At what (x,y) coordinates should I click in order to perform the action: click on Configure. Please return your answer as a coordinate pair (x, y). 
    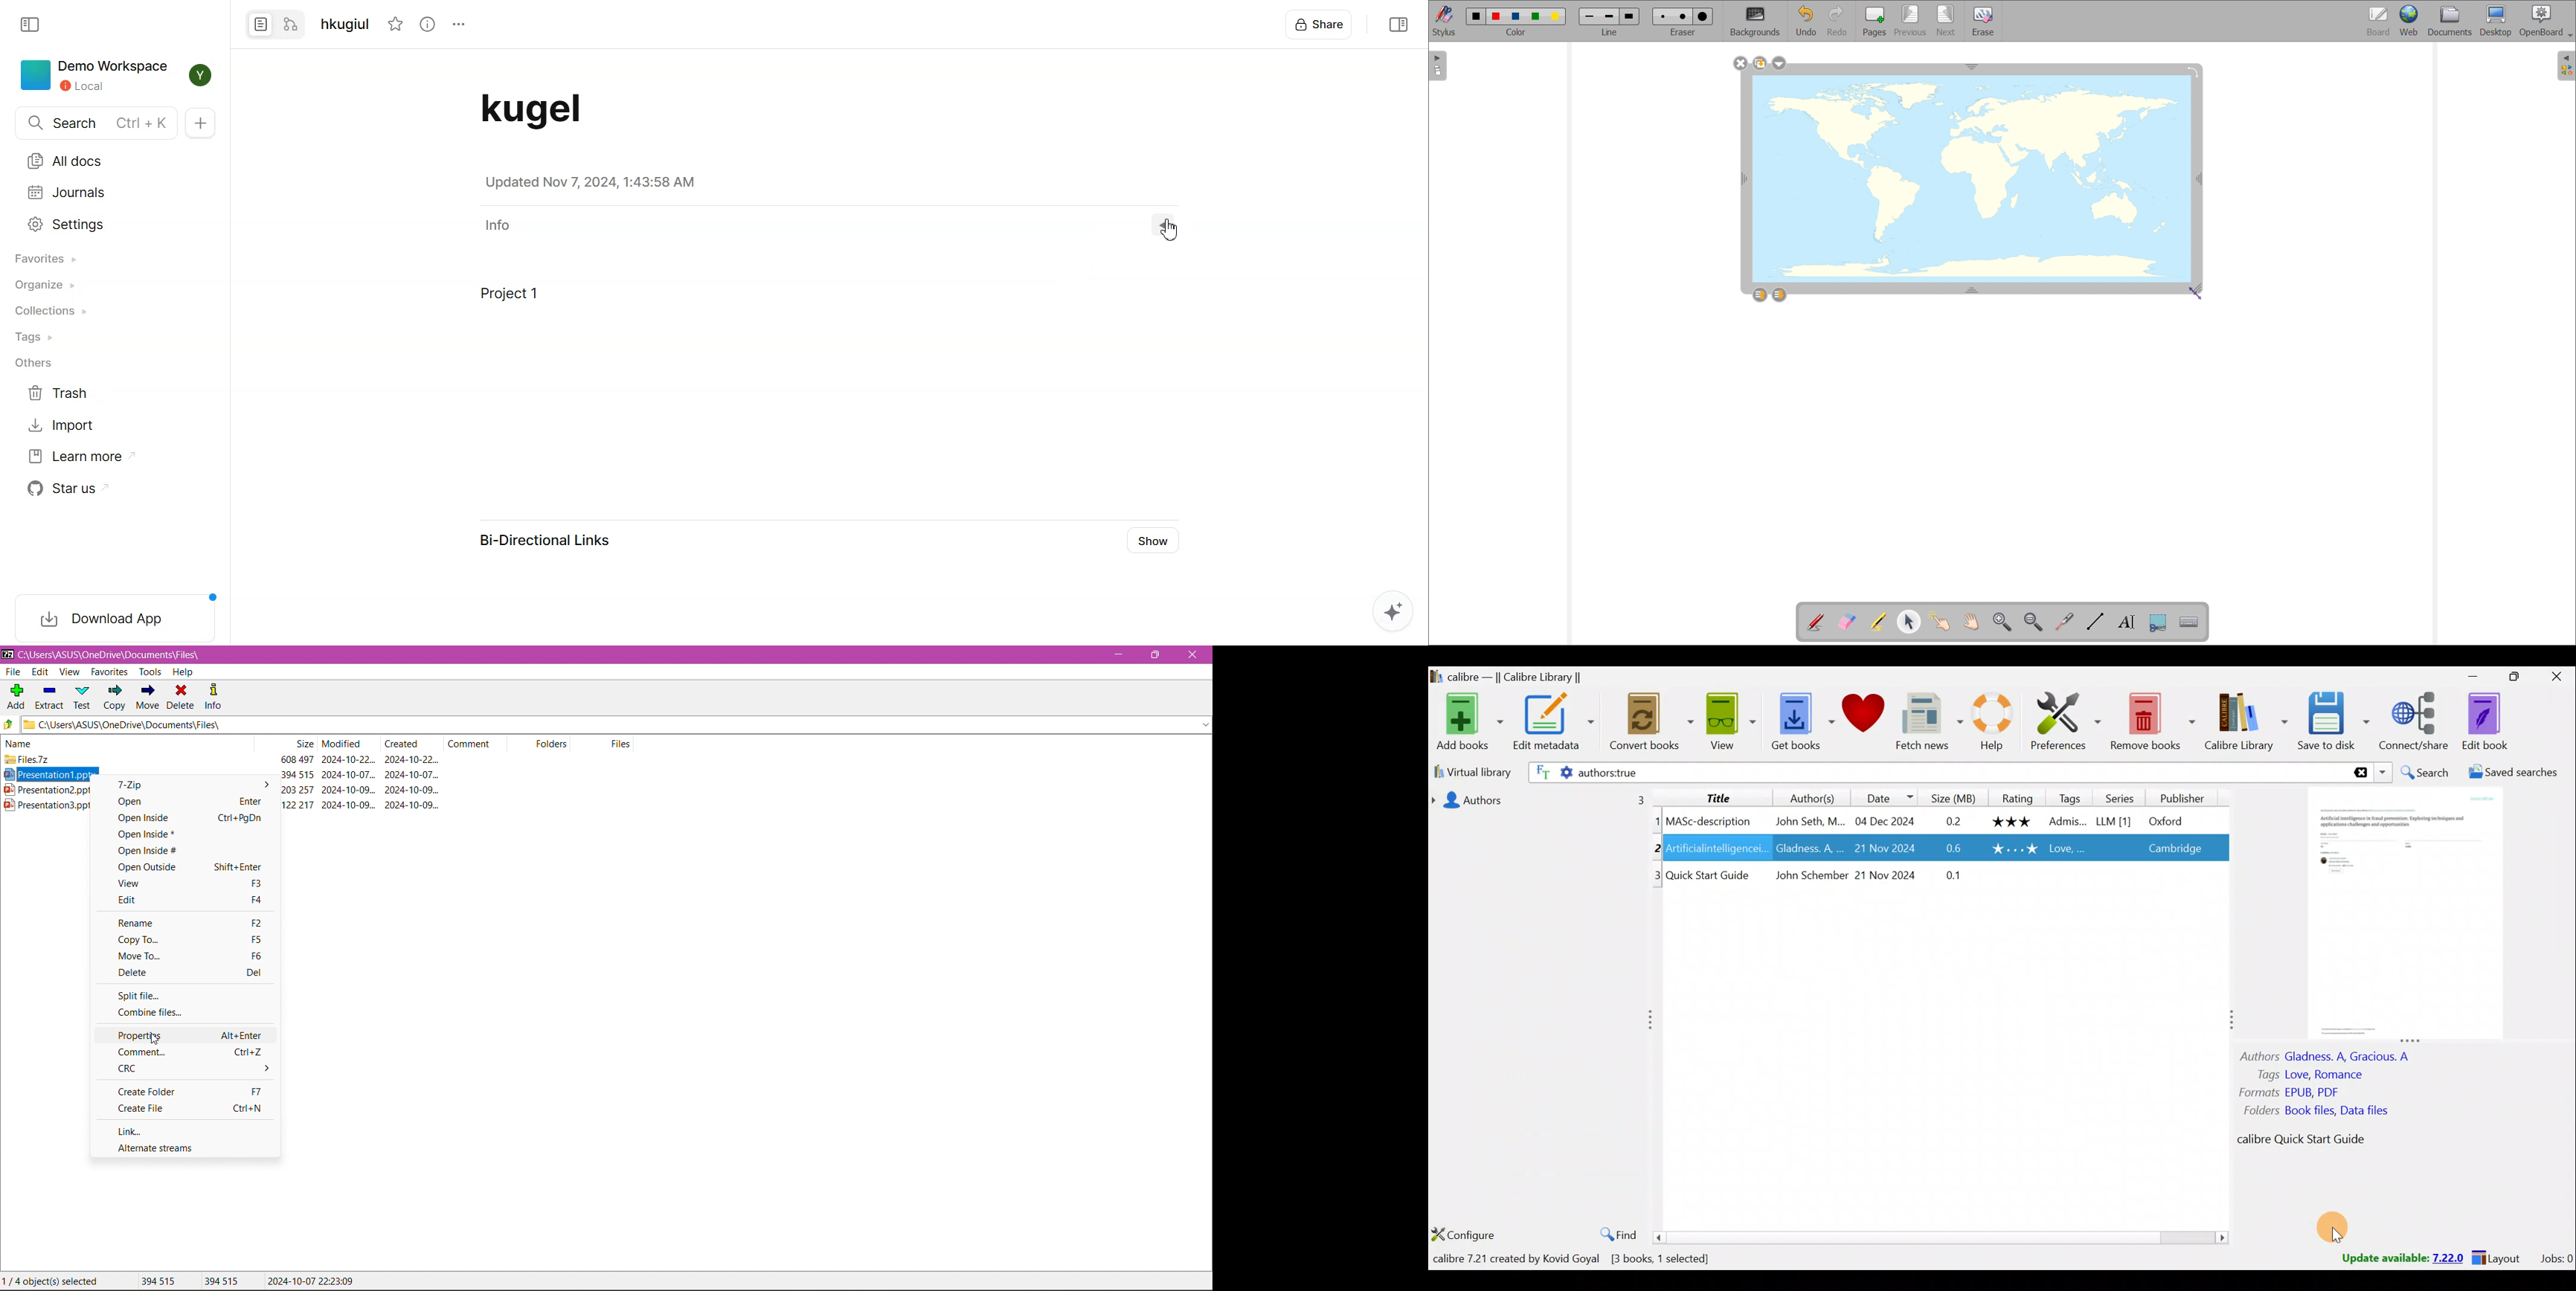
    Looking at the image, I should click on (1464, 1230).